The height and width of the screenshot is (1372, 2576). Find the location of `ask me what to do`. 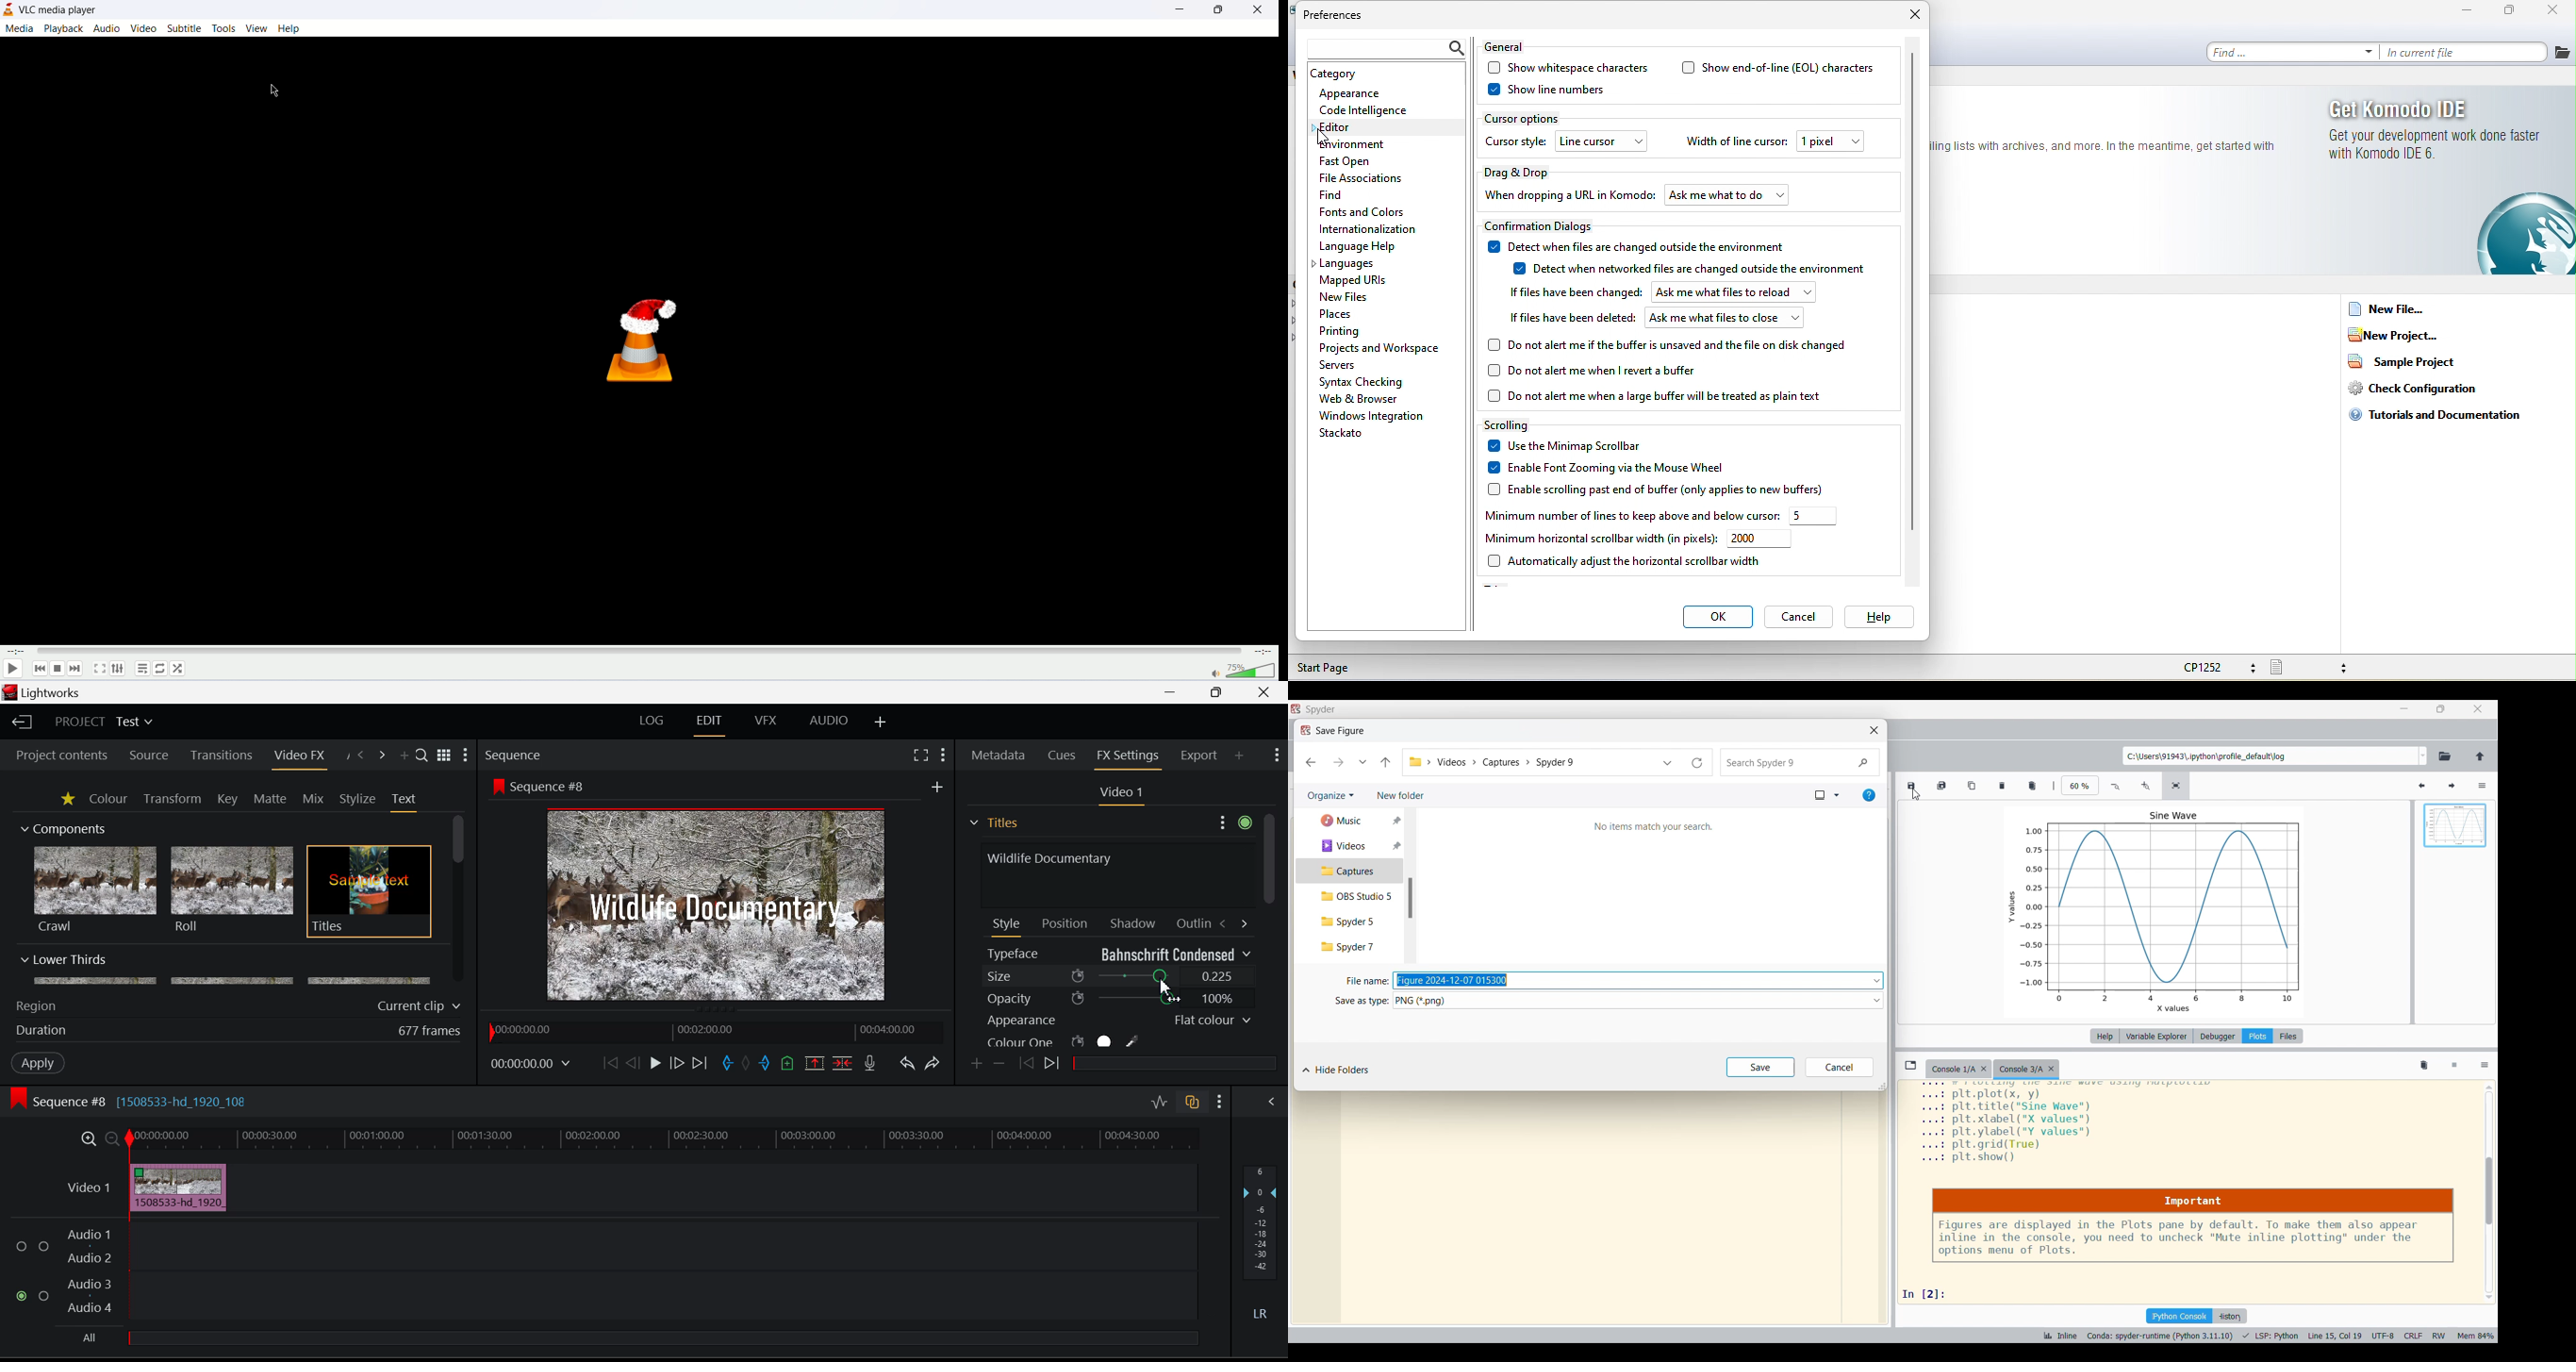

ask me what to do is located at coordinates (1728, 193).